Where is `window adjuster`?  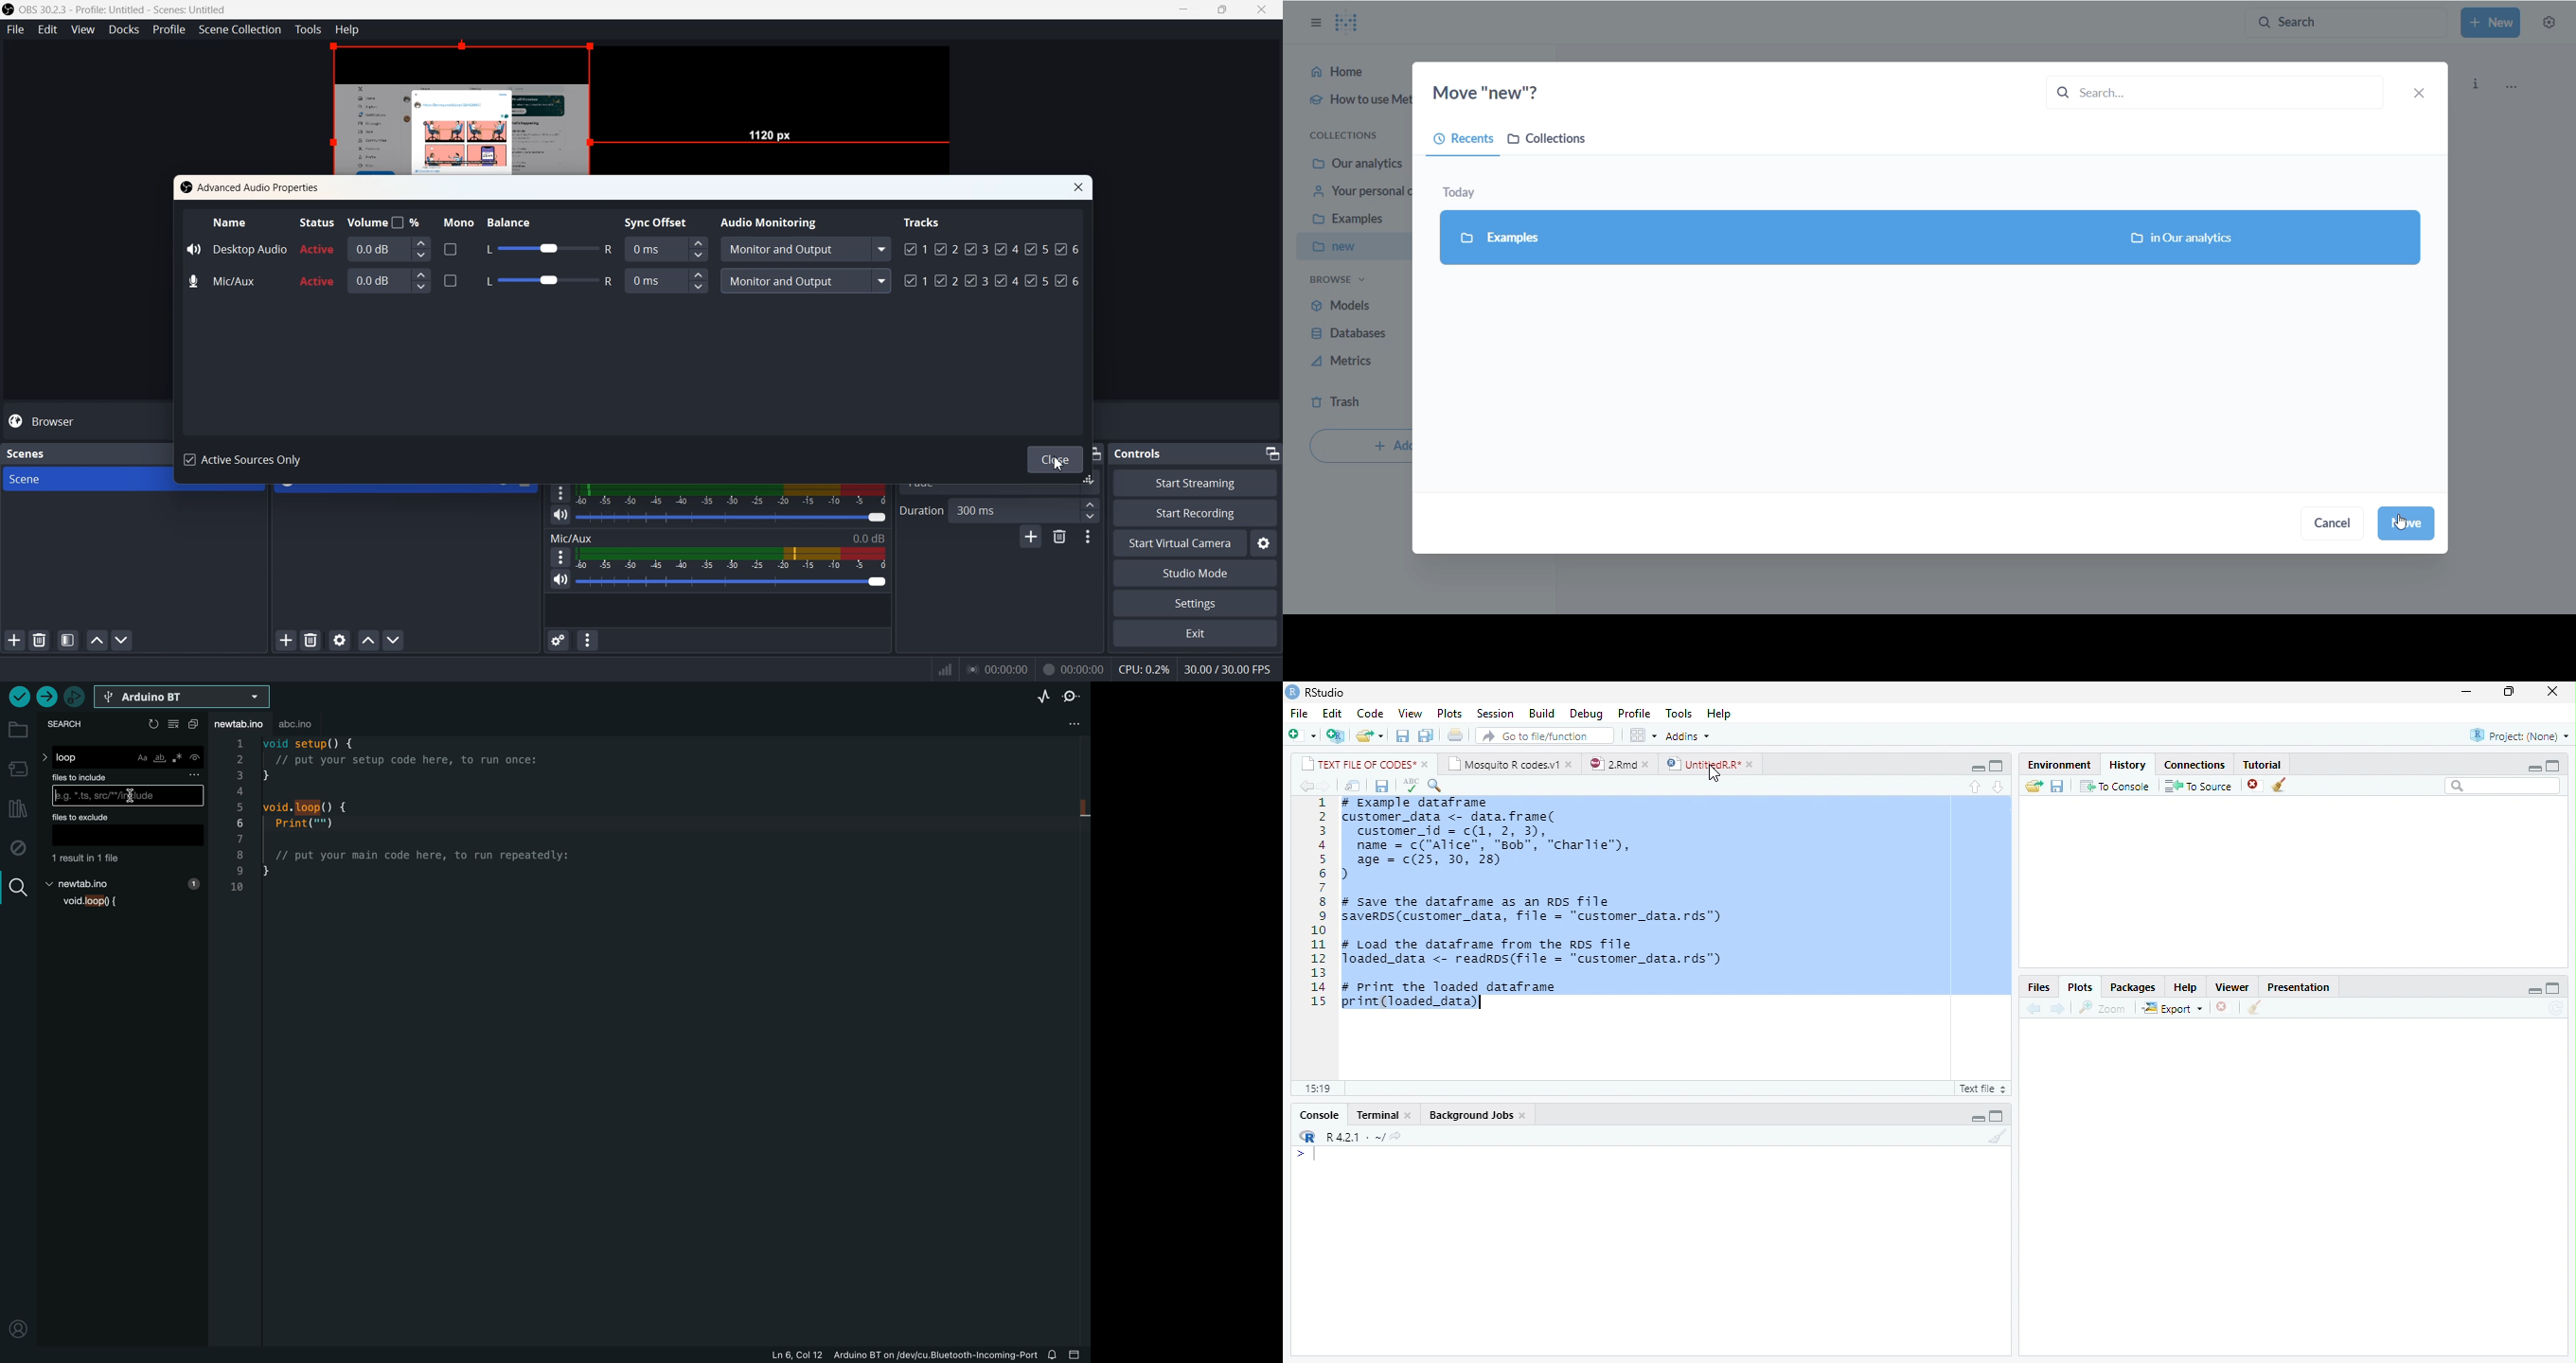 window adjuster is located at coordinates (1091, 481).